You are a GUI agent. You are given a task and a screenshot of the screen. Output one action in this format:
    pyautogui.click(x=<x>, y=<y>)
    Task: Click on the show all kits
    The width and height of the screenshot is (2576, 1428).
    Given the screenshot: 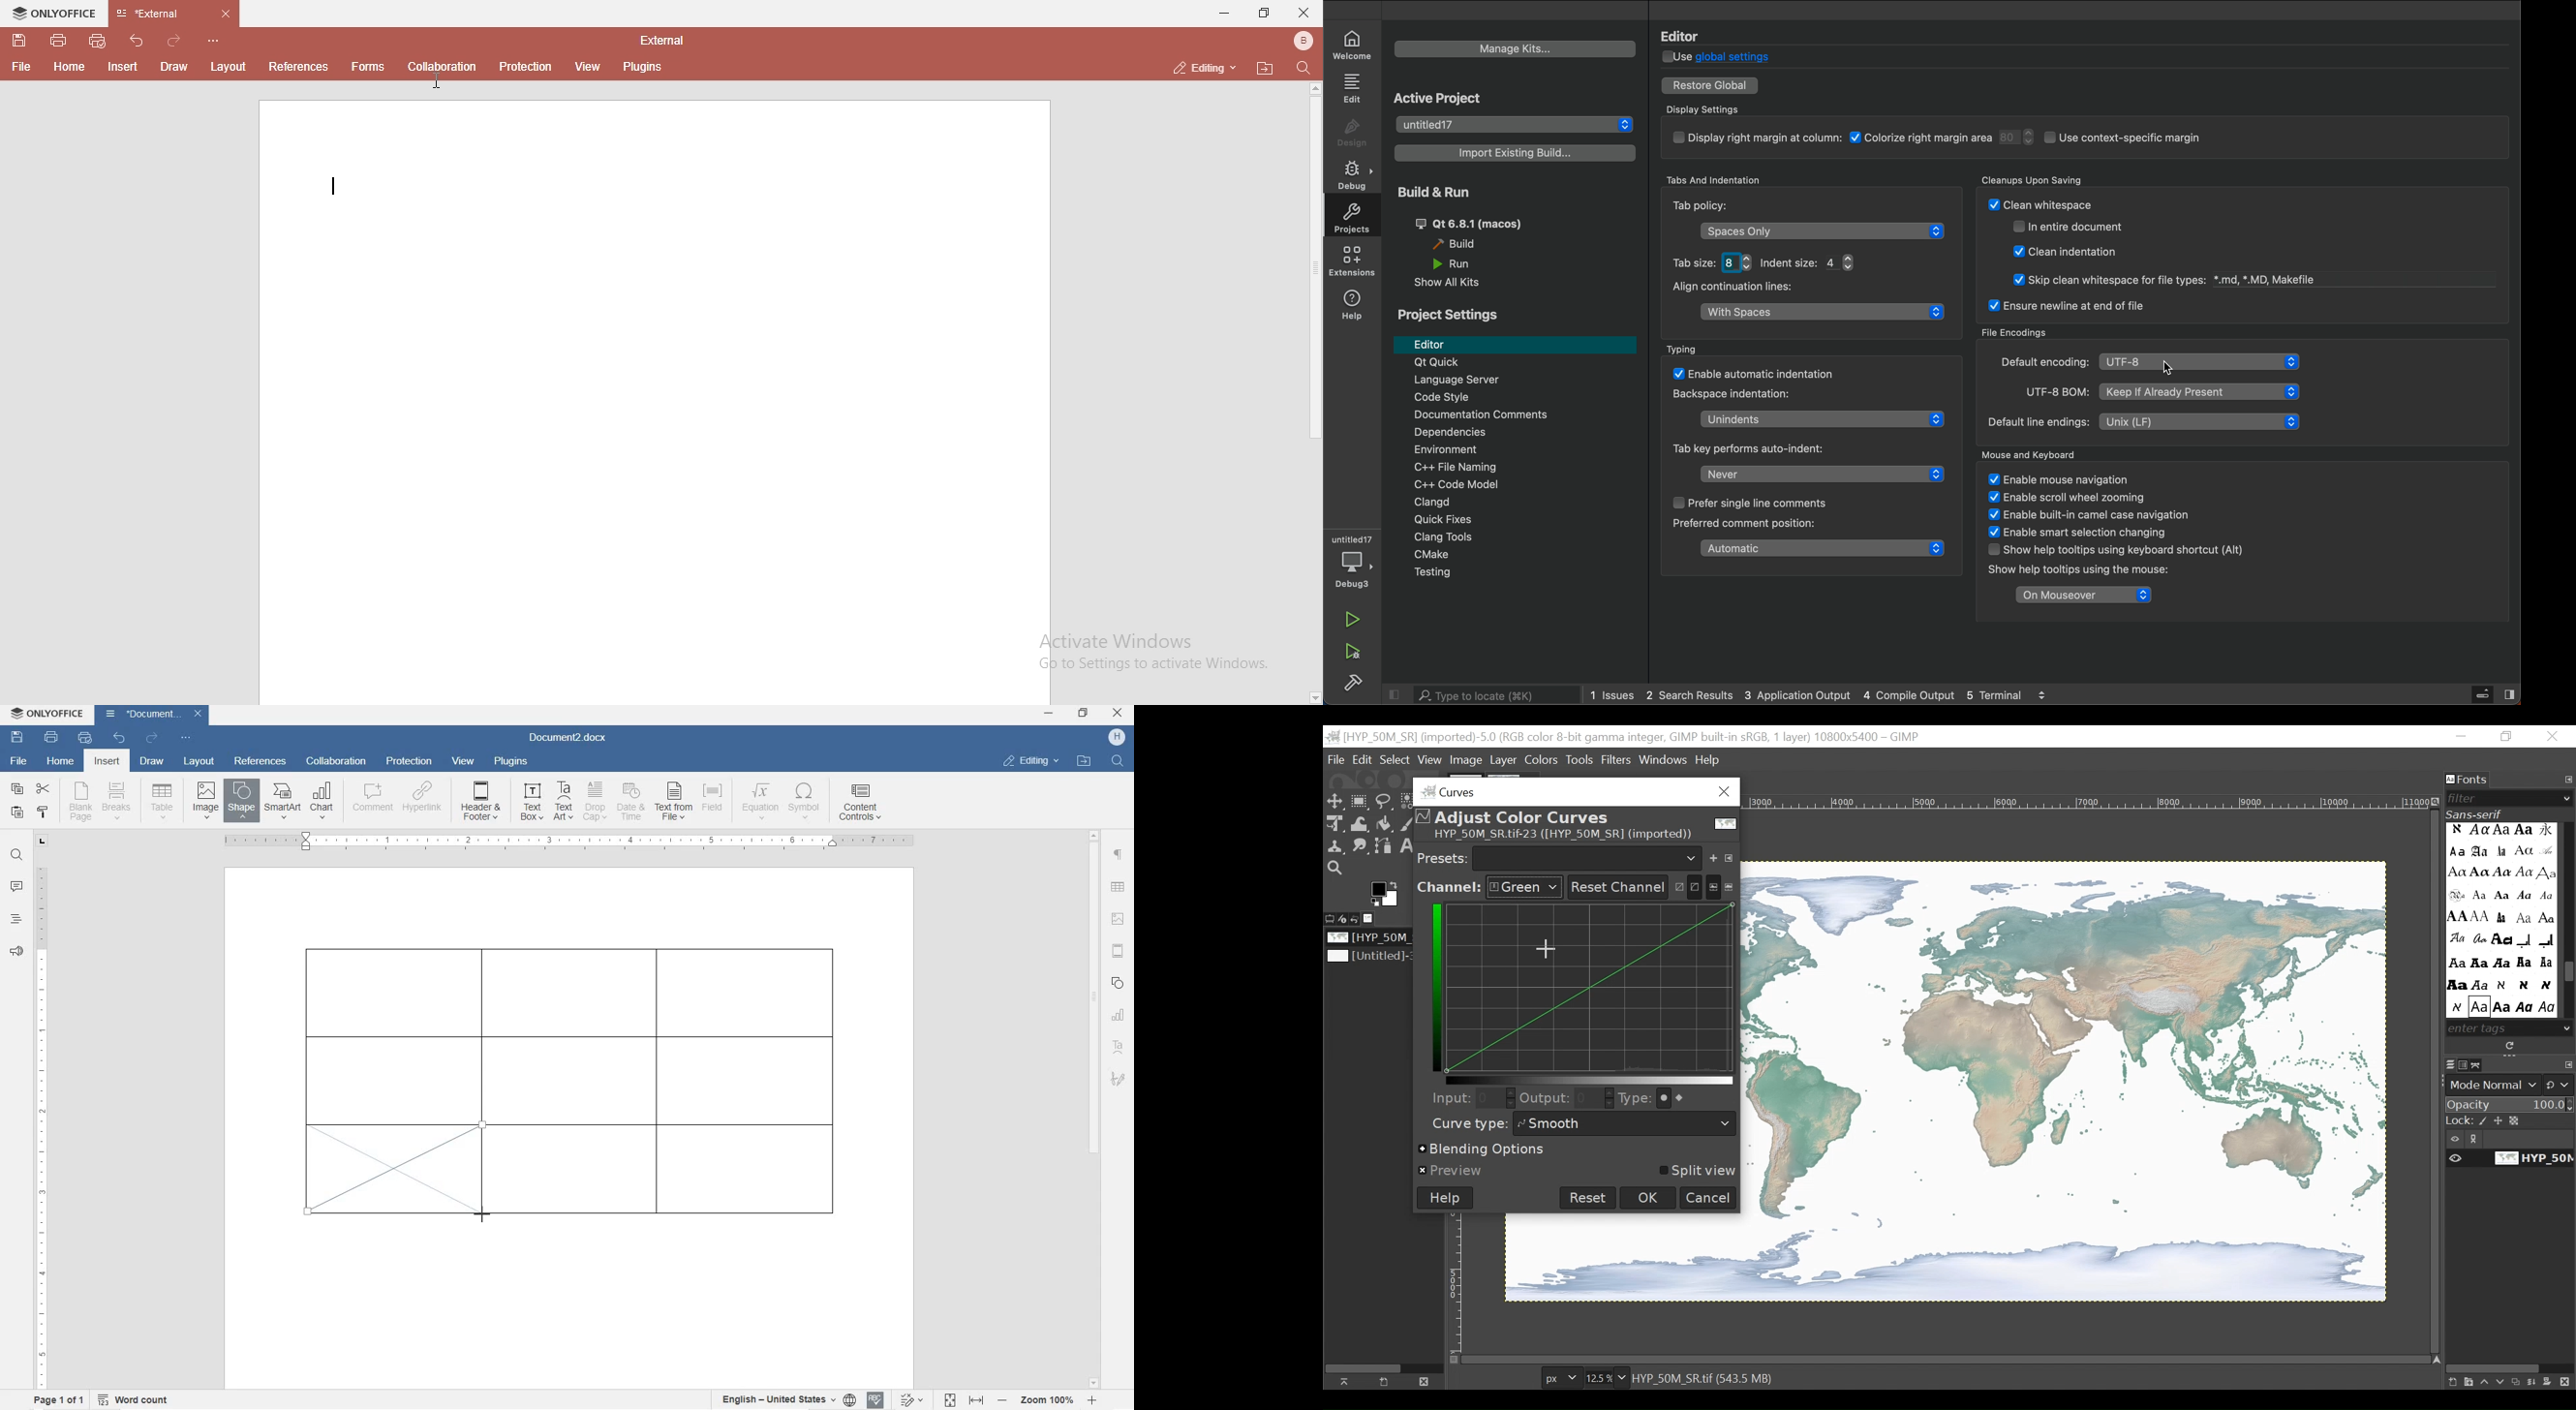 What is the action you would take?
    pyautogui.click(x=1450, y=285)
    